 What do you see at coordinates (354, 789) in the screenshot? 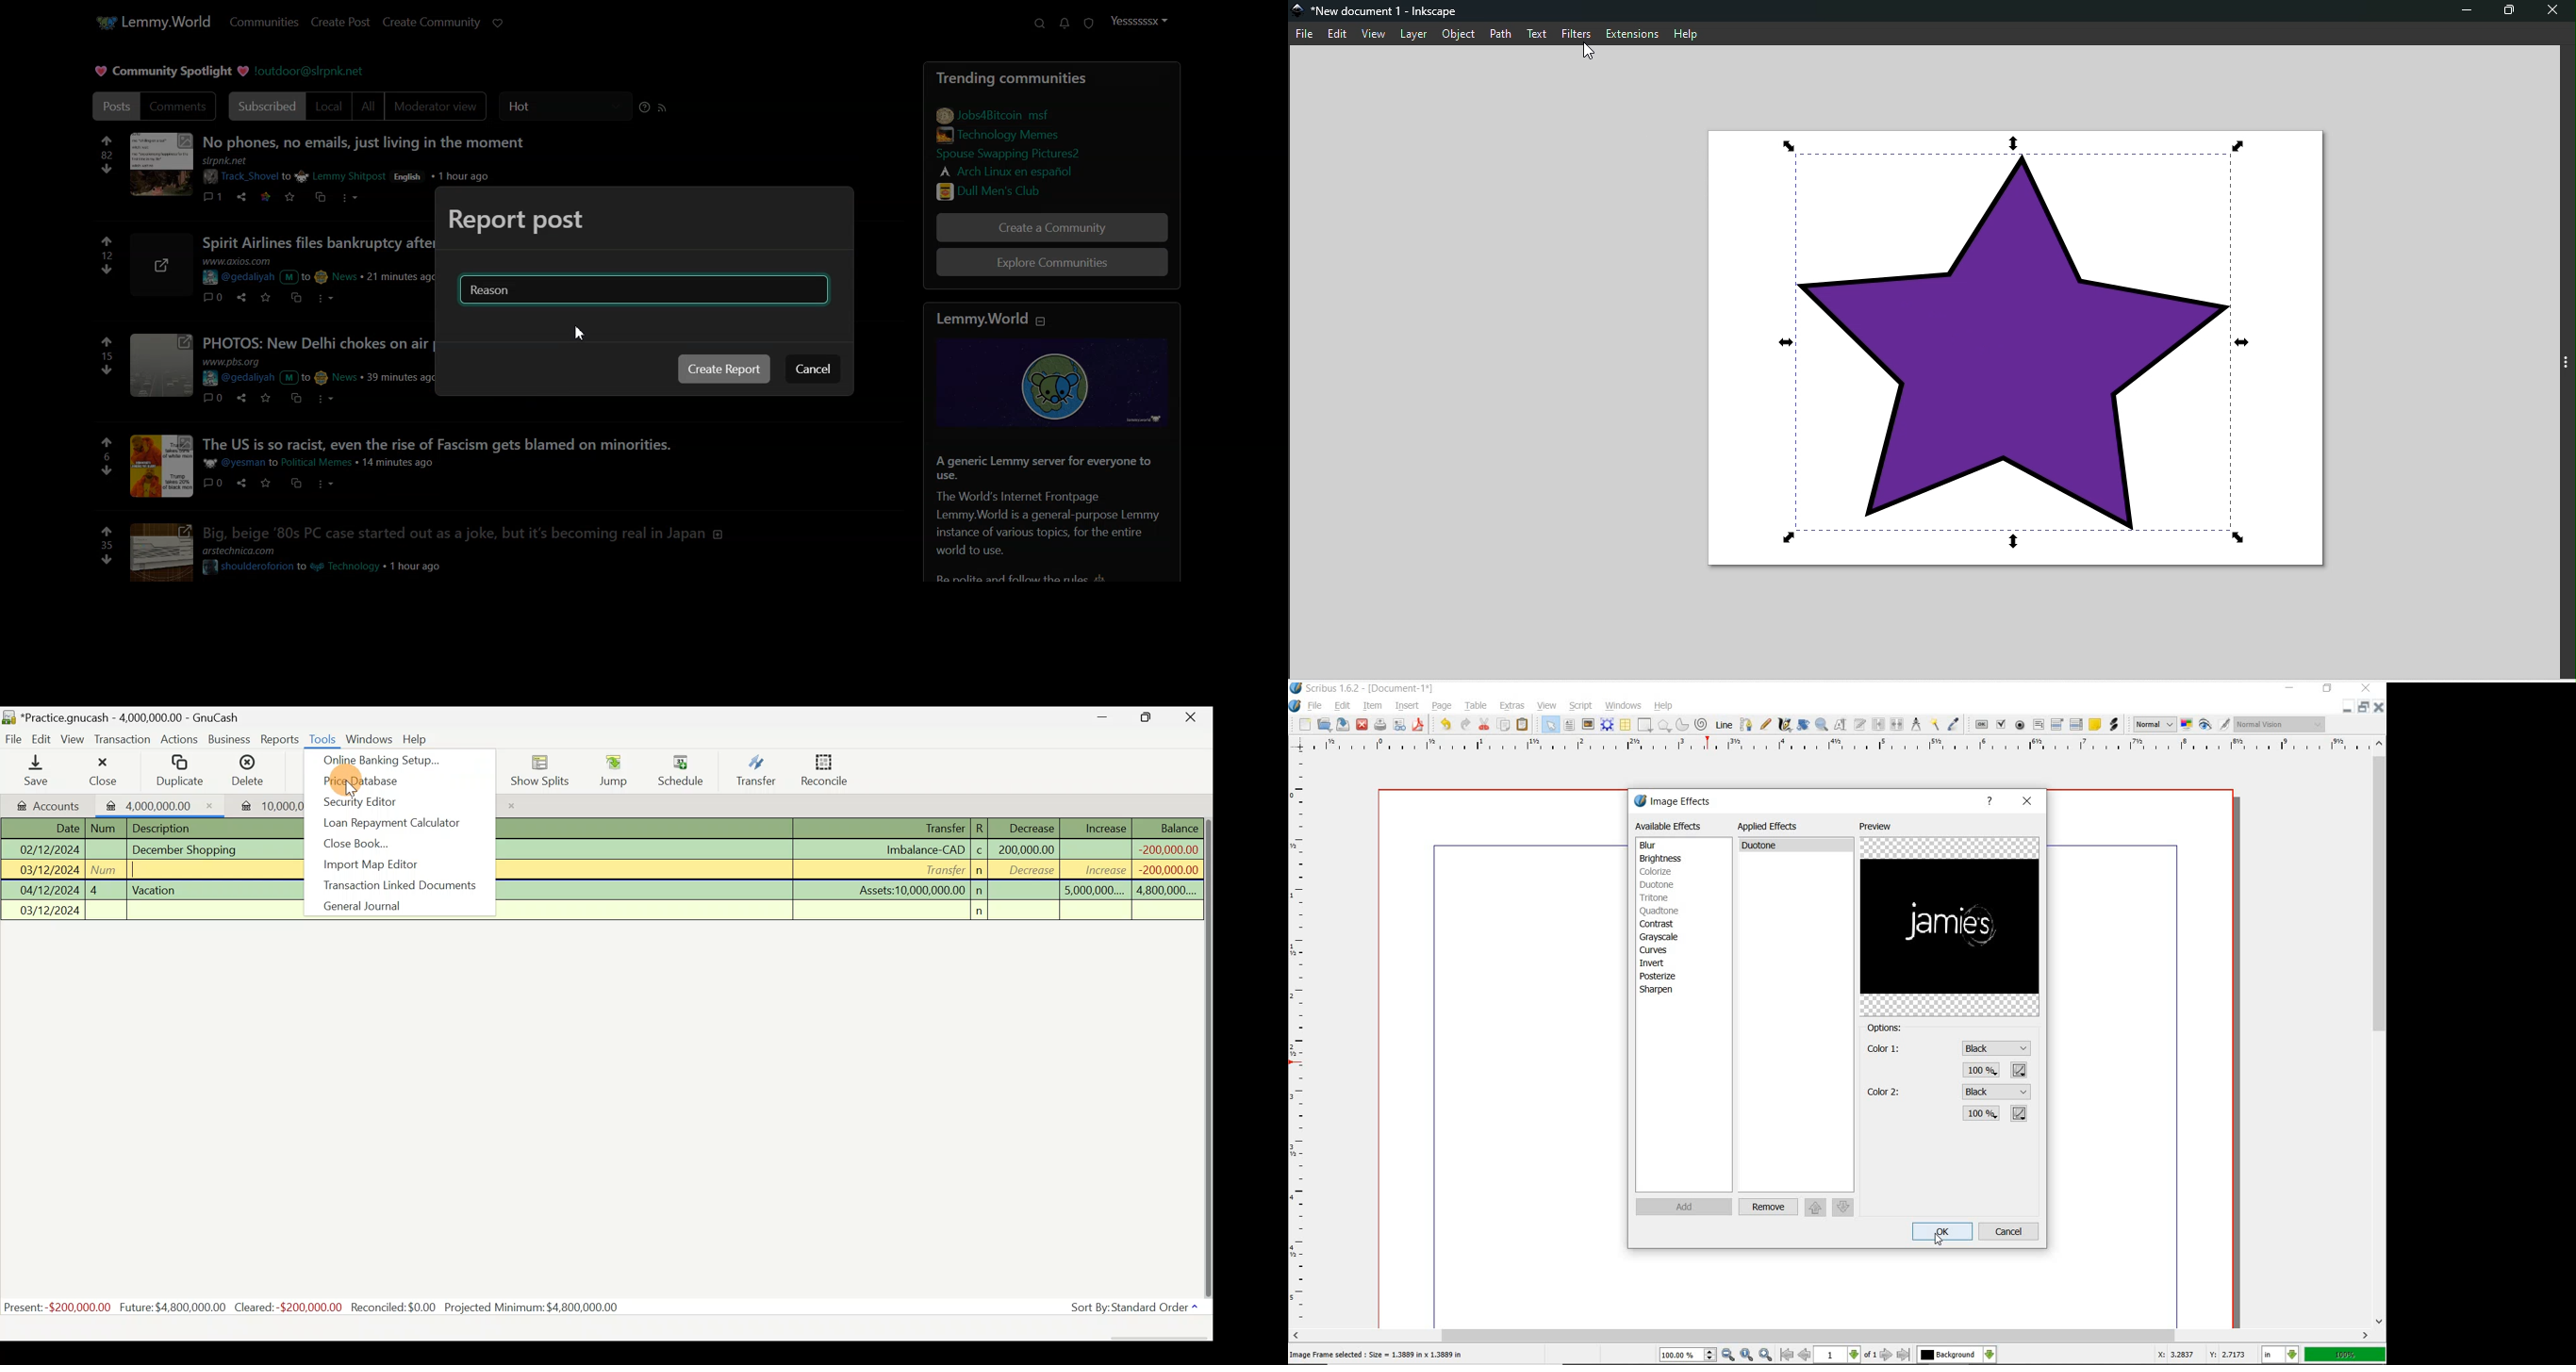
I see `cursor` at bounding box center [354, 789].